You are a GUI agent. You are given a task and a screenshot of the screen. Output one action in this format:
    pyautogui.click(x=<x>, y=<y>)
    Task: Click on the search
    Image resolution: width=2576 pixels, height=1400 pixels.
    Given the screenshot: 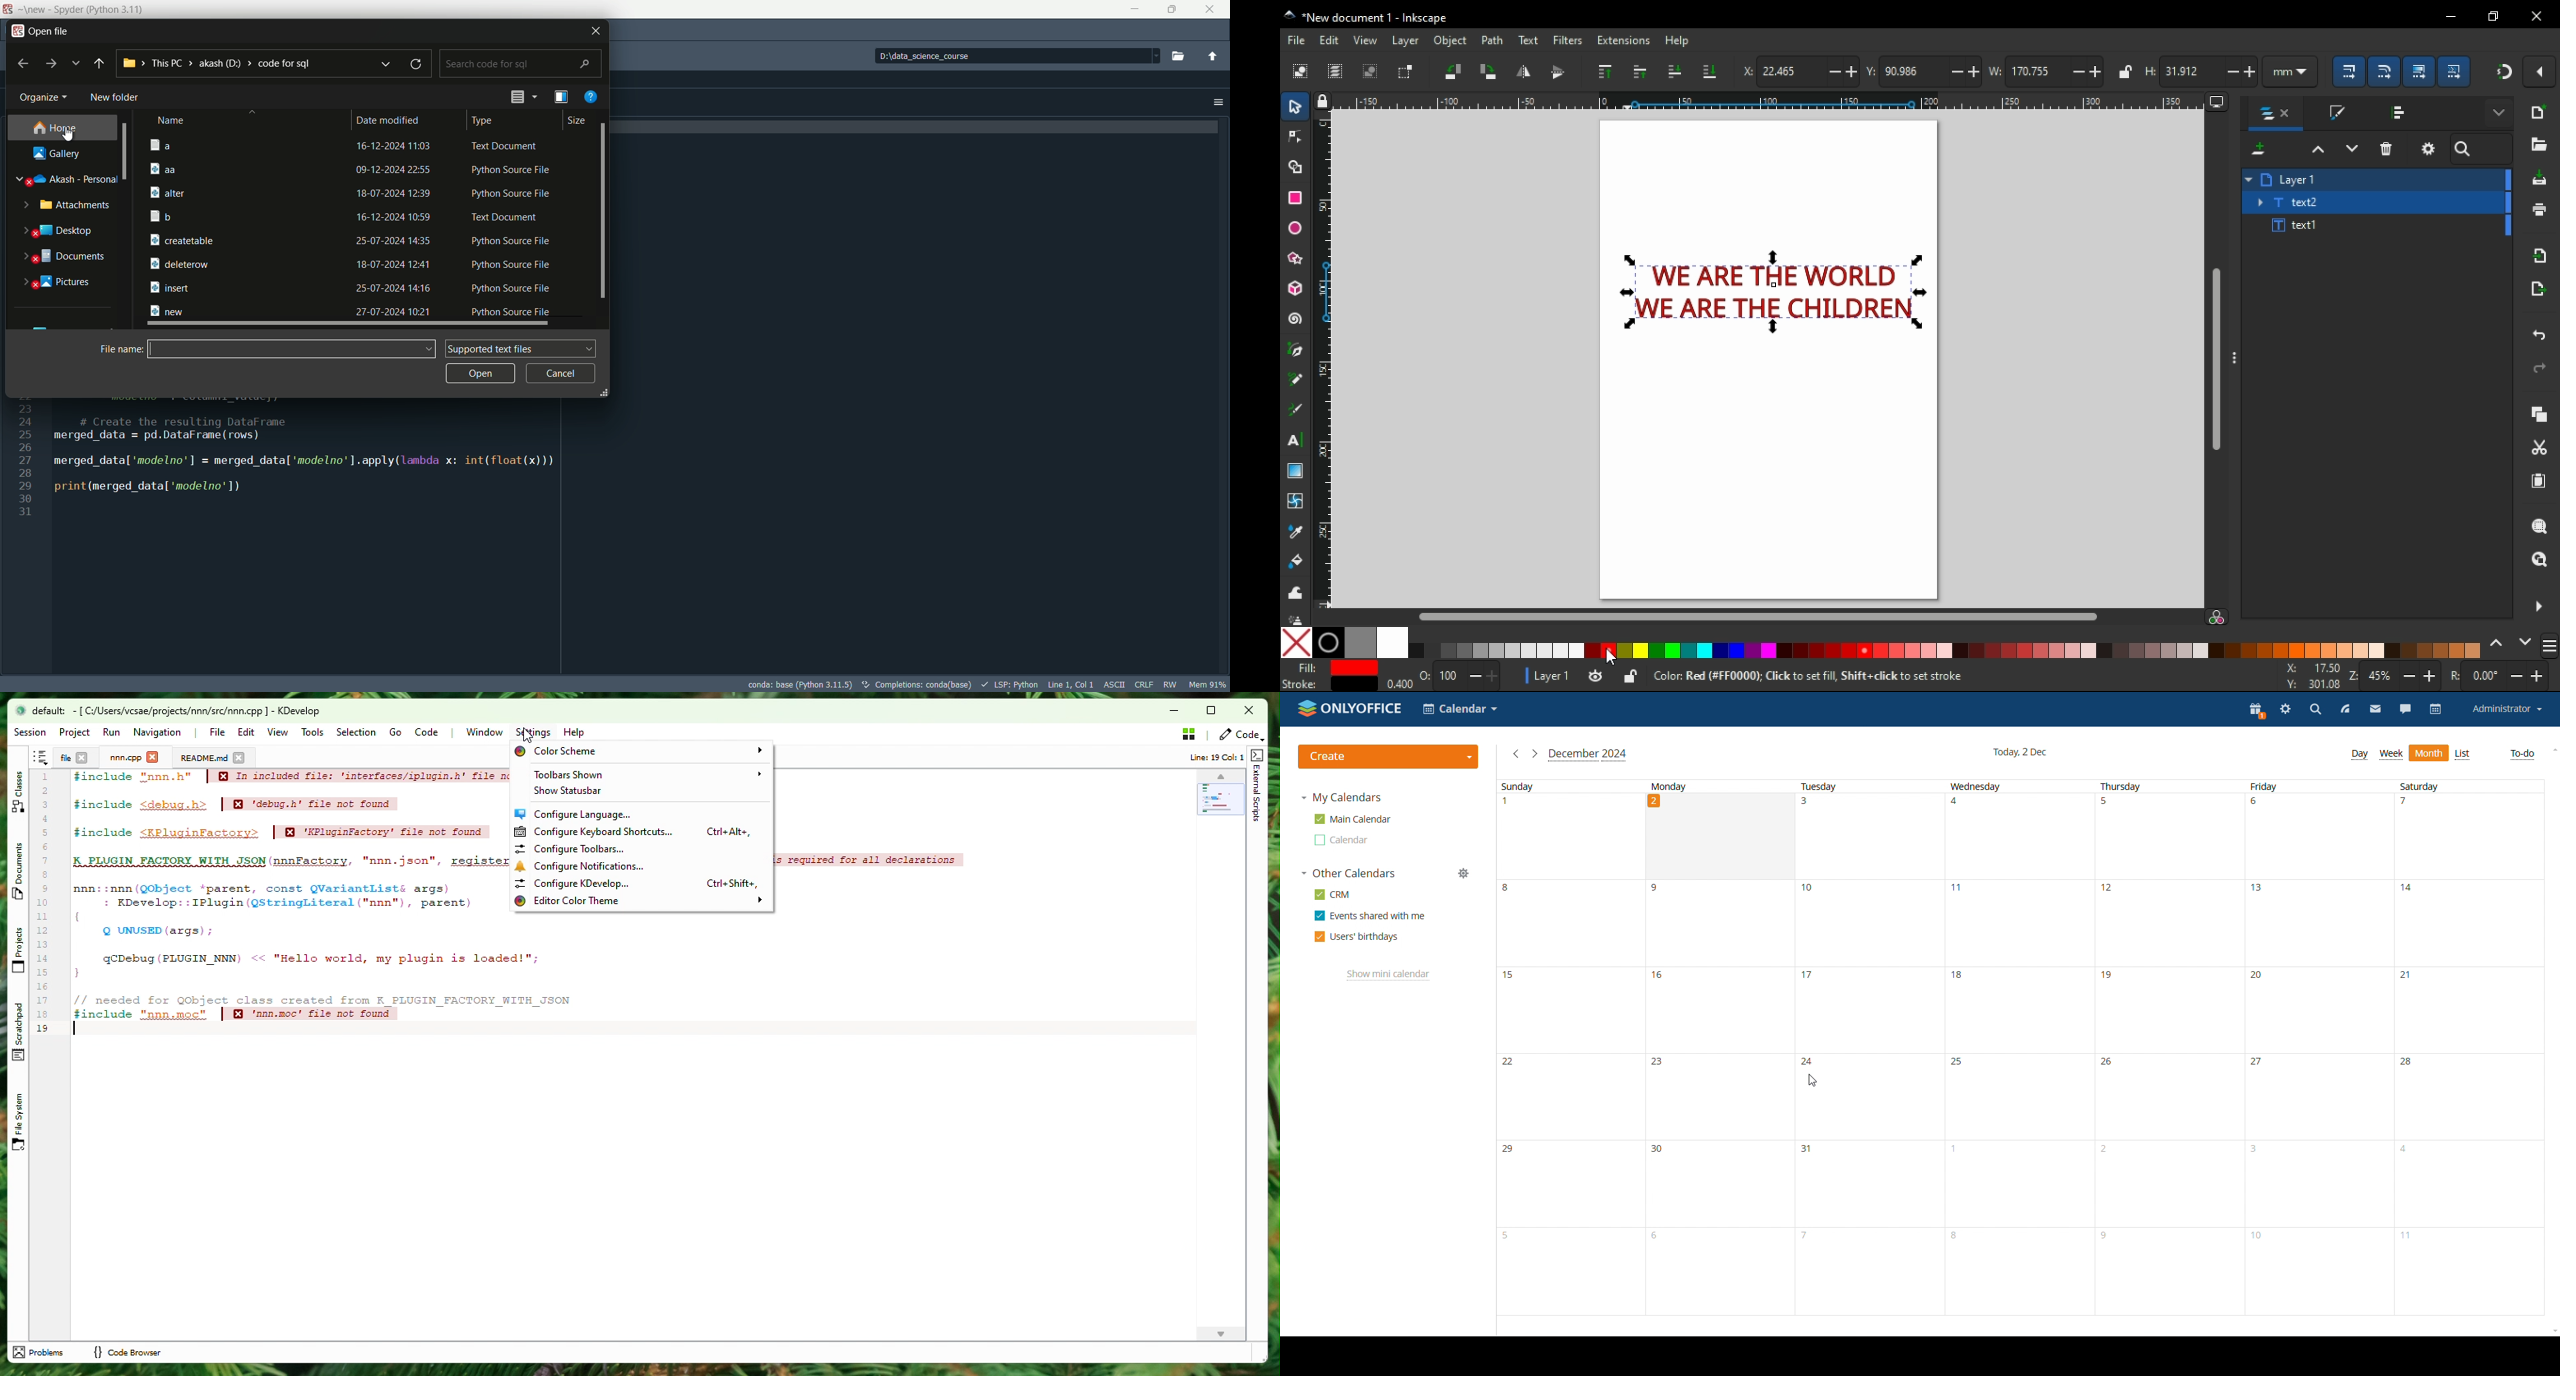 What is the action you would take?
    pyautogui.click(x=518, y=64)
    